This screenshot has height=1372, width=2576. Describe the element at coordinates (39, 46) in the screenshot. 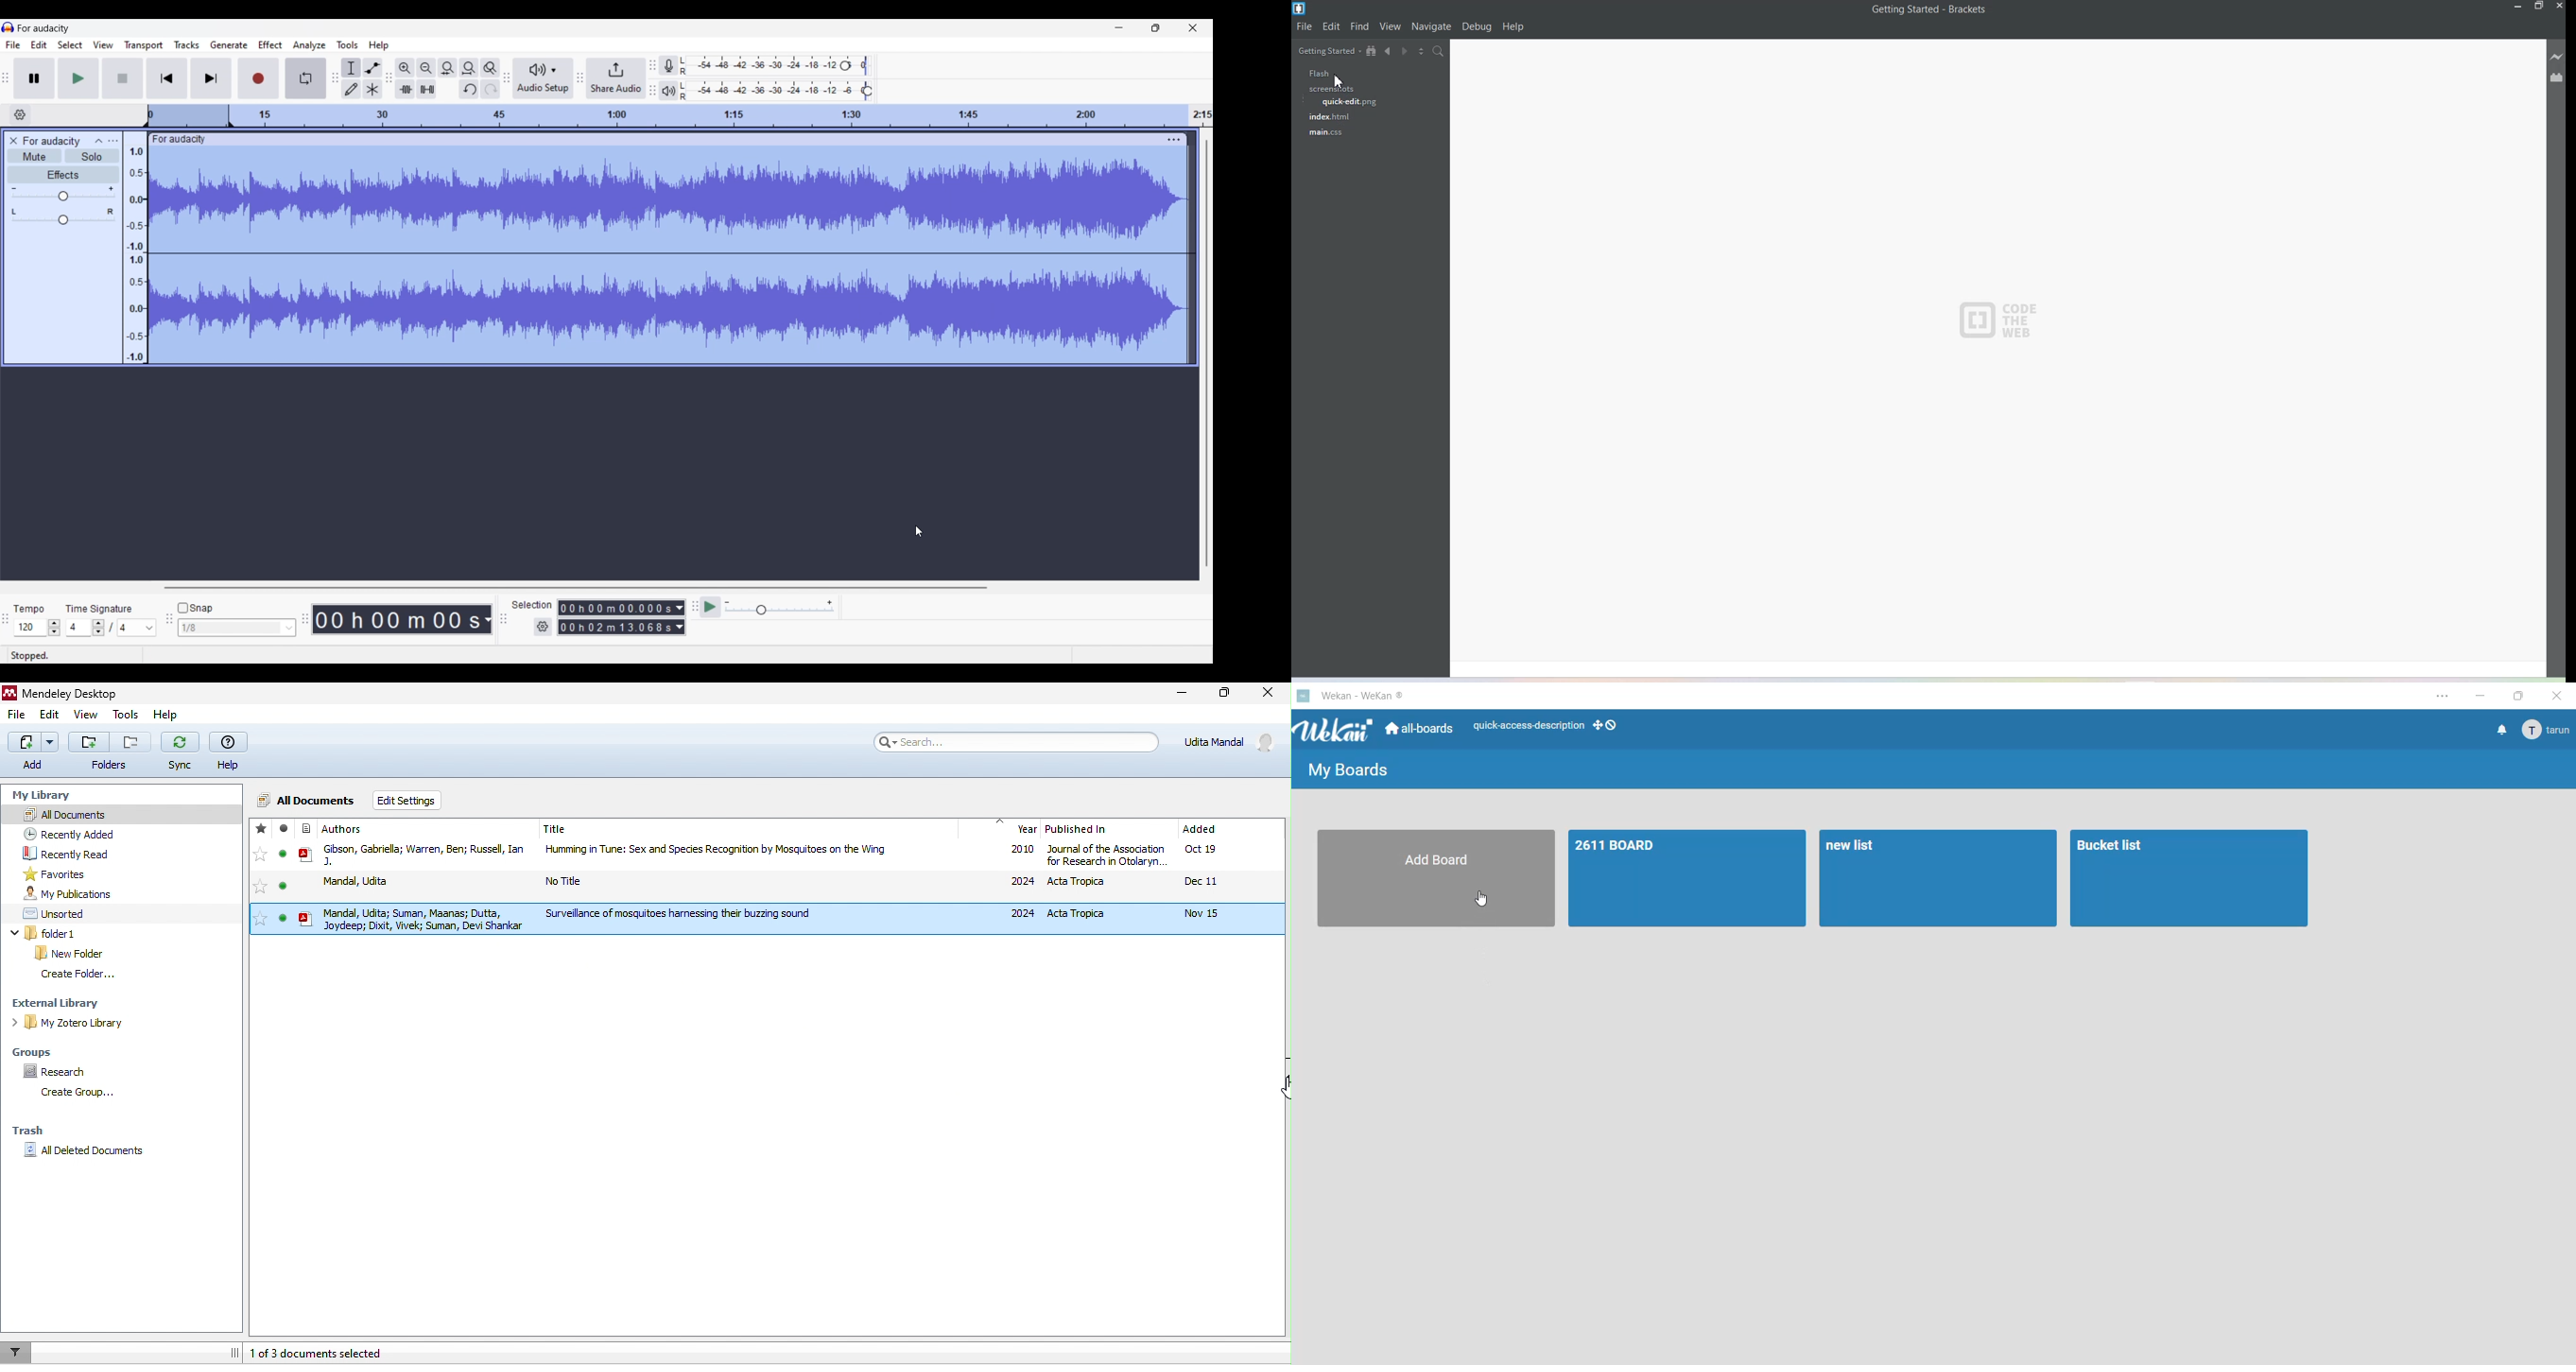

I see `Edit menu` at that location.